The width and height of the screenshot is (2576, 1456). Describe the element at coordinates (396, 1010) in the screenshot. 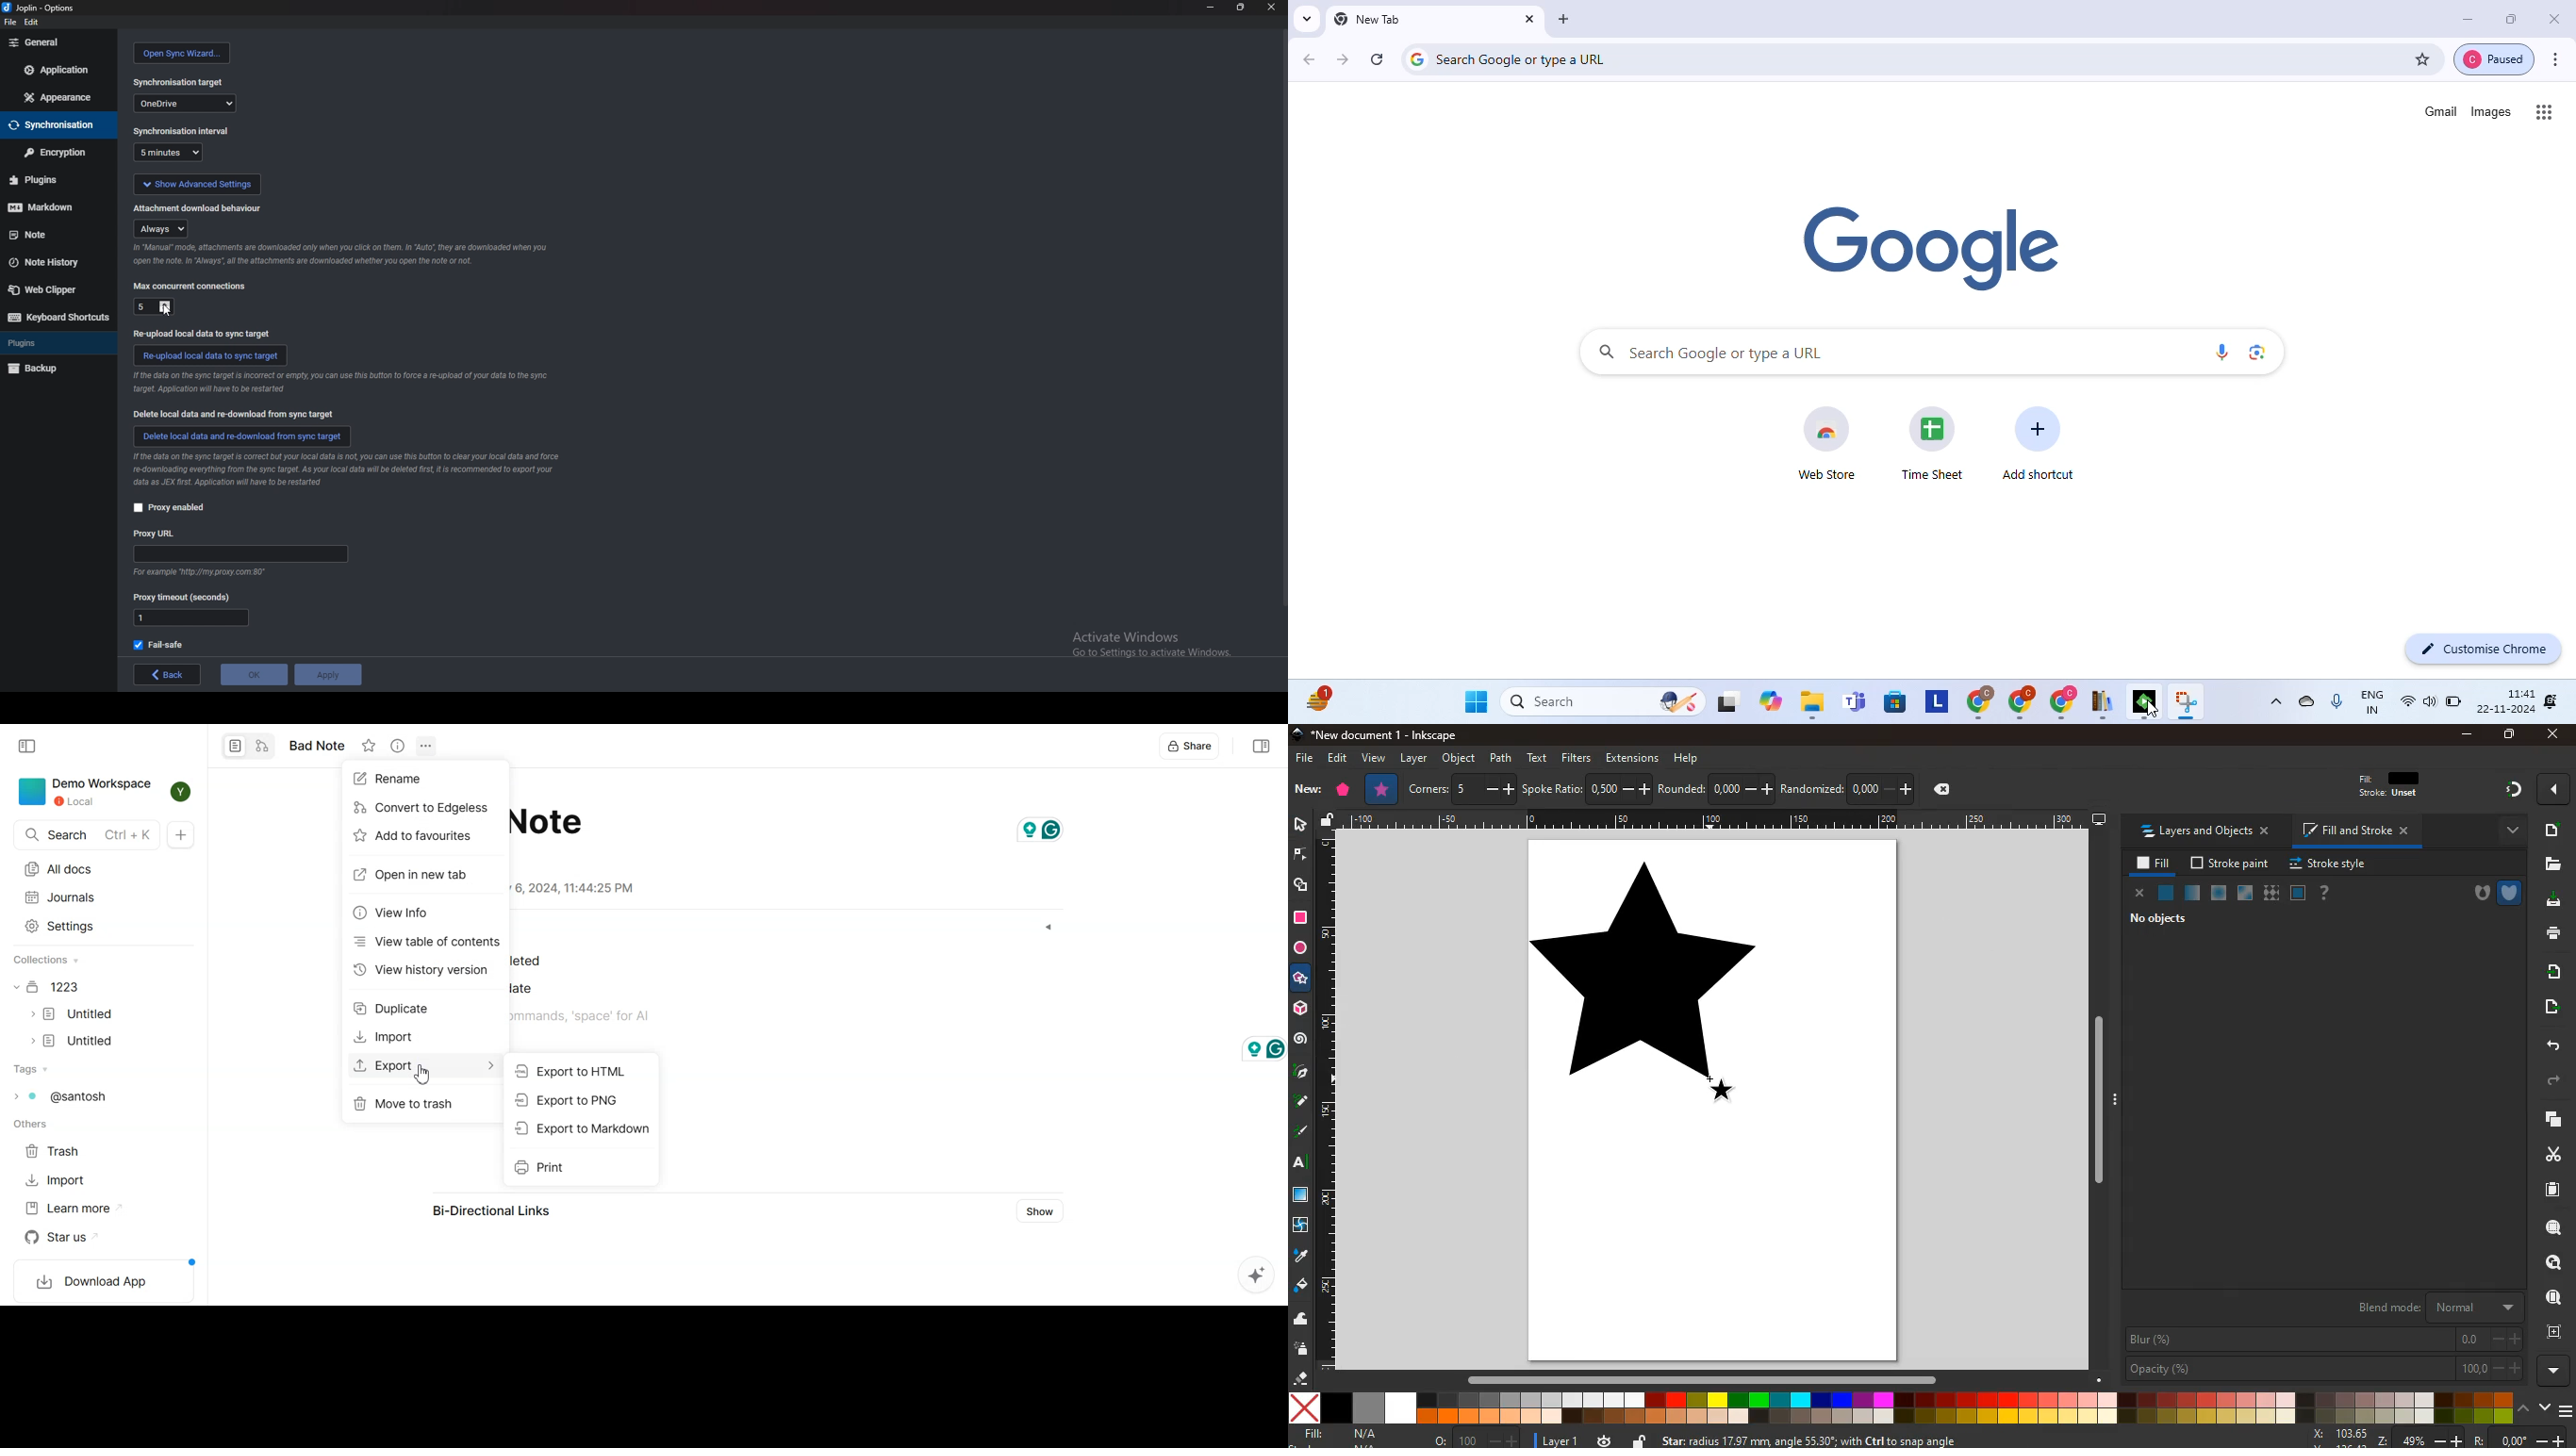

I see `Duplicates` at that location.